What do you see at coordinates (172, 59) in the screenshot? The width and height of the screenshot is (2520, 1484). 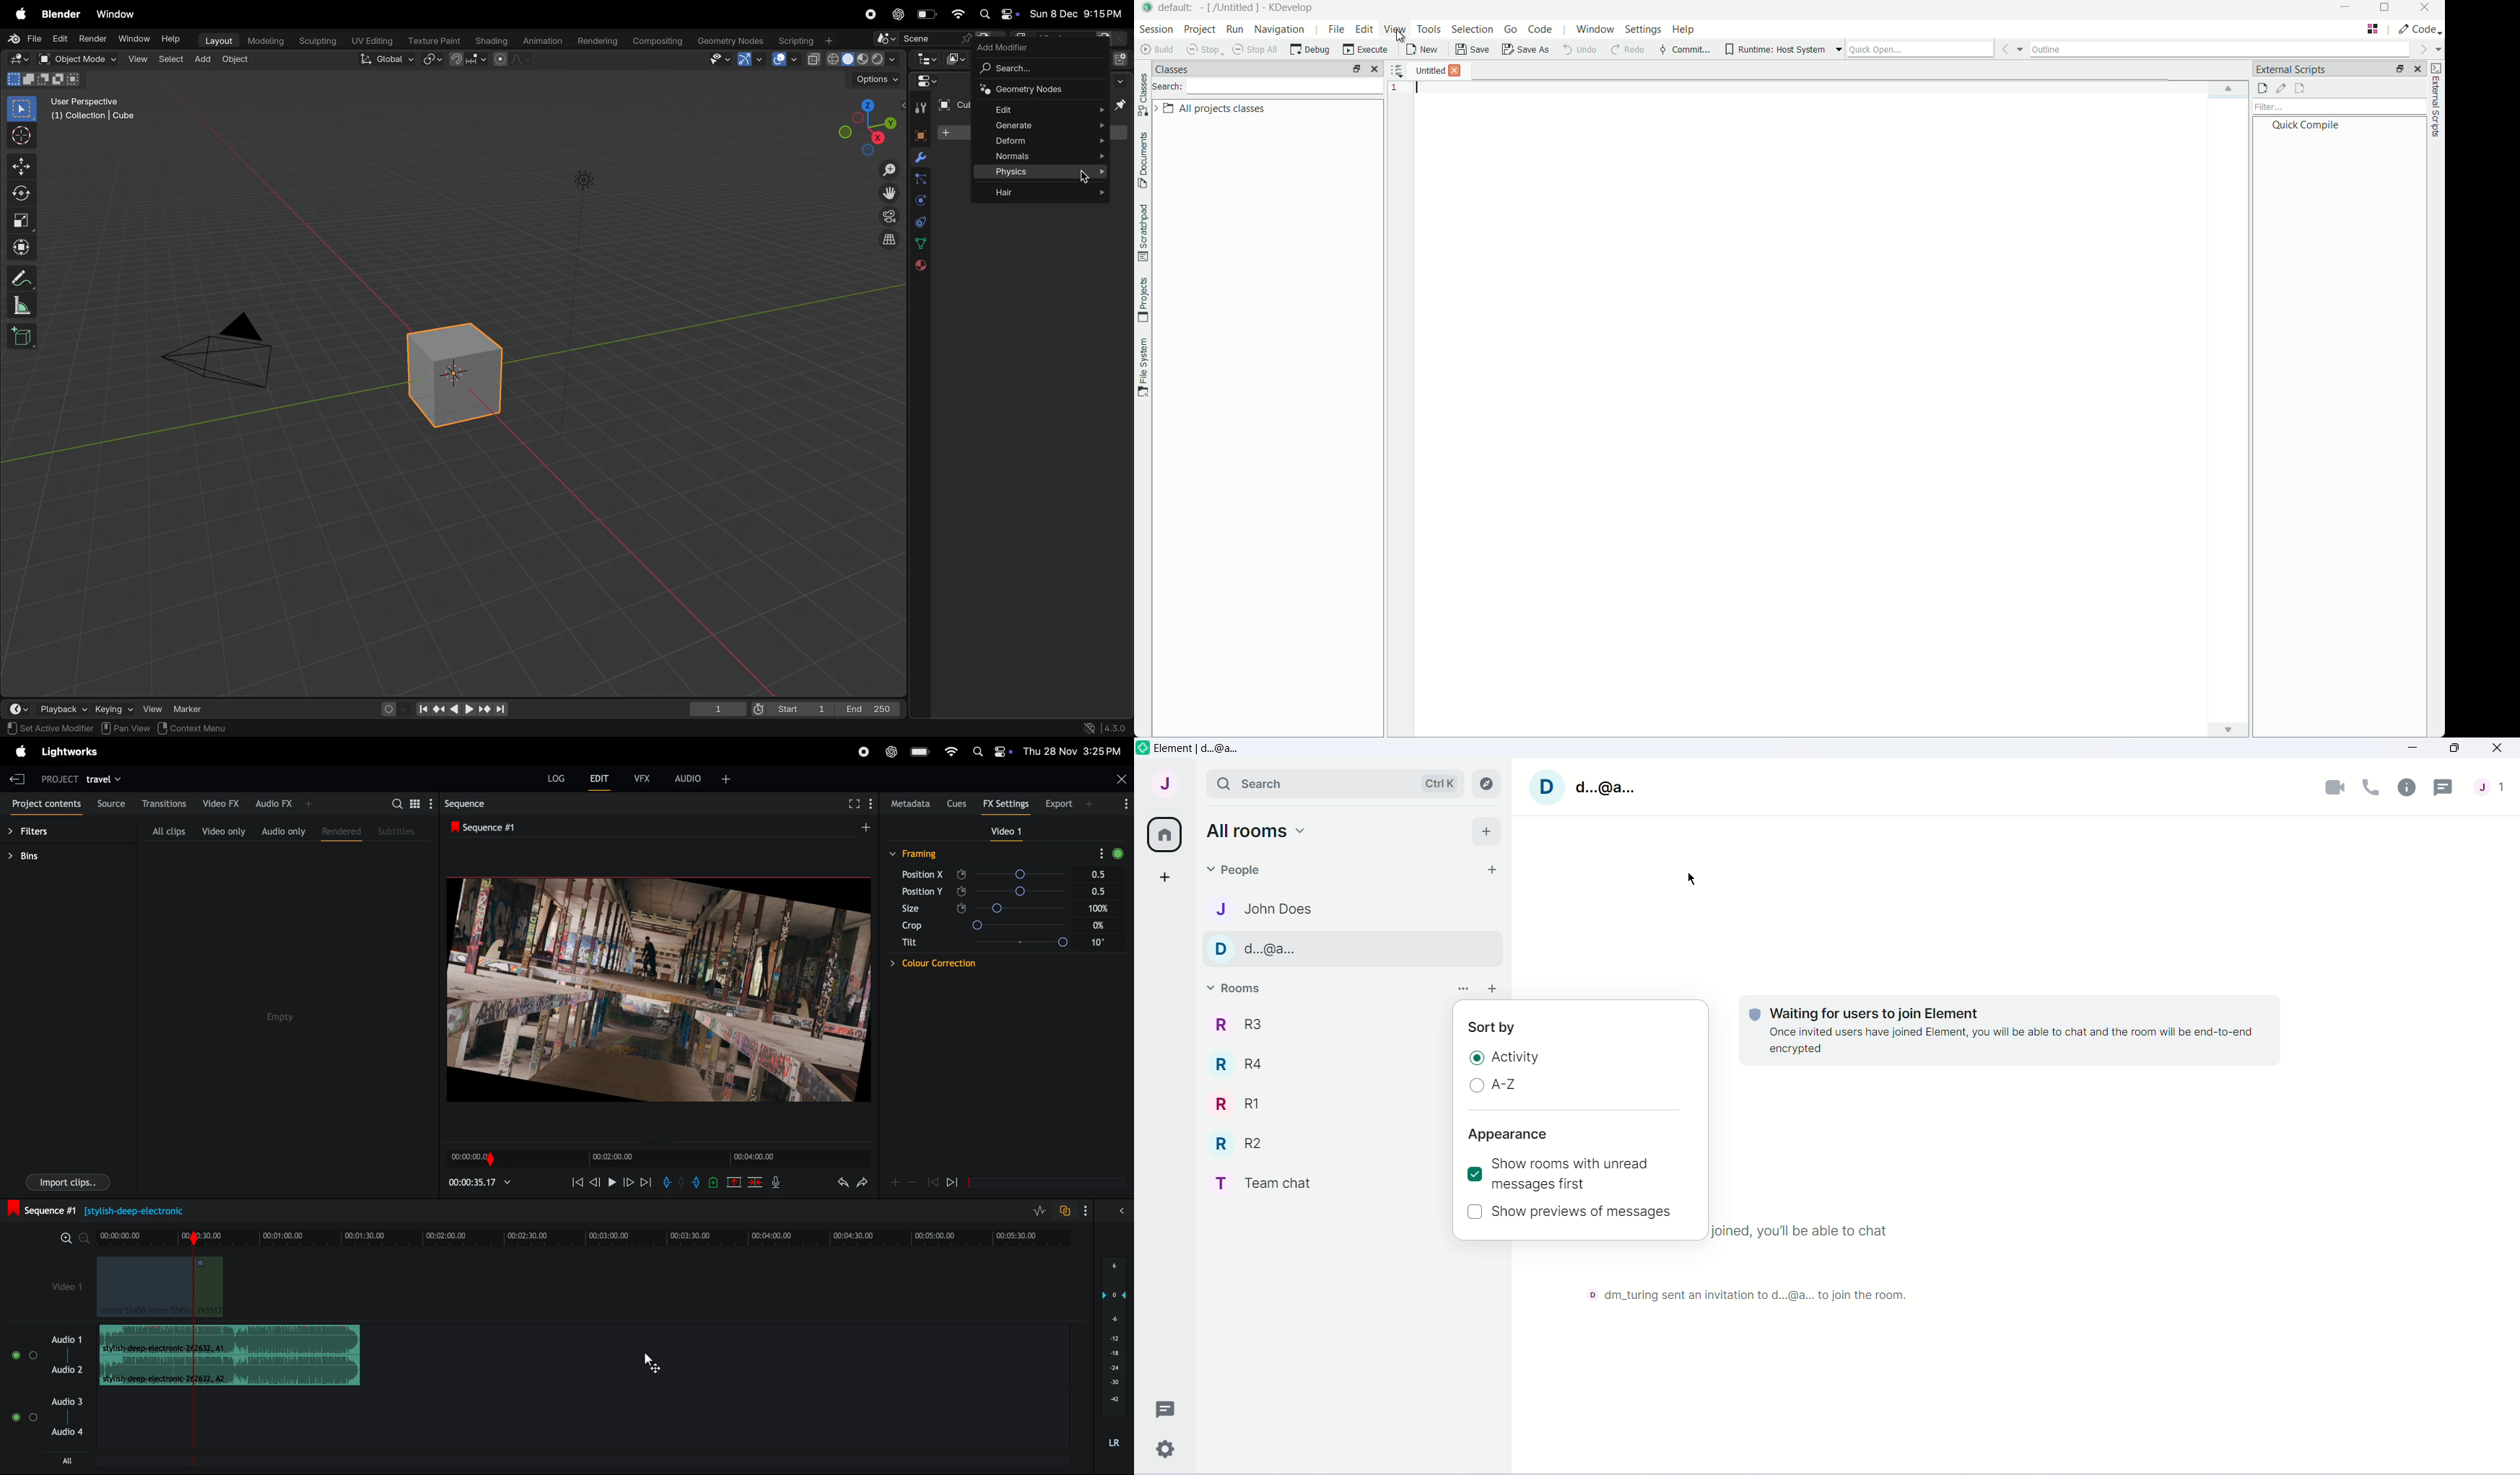 I see `select` at bounding box center [172, 59].